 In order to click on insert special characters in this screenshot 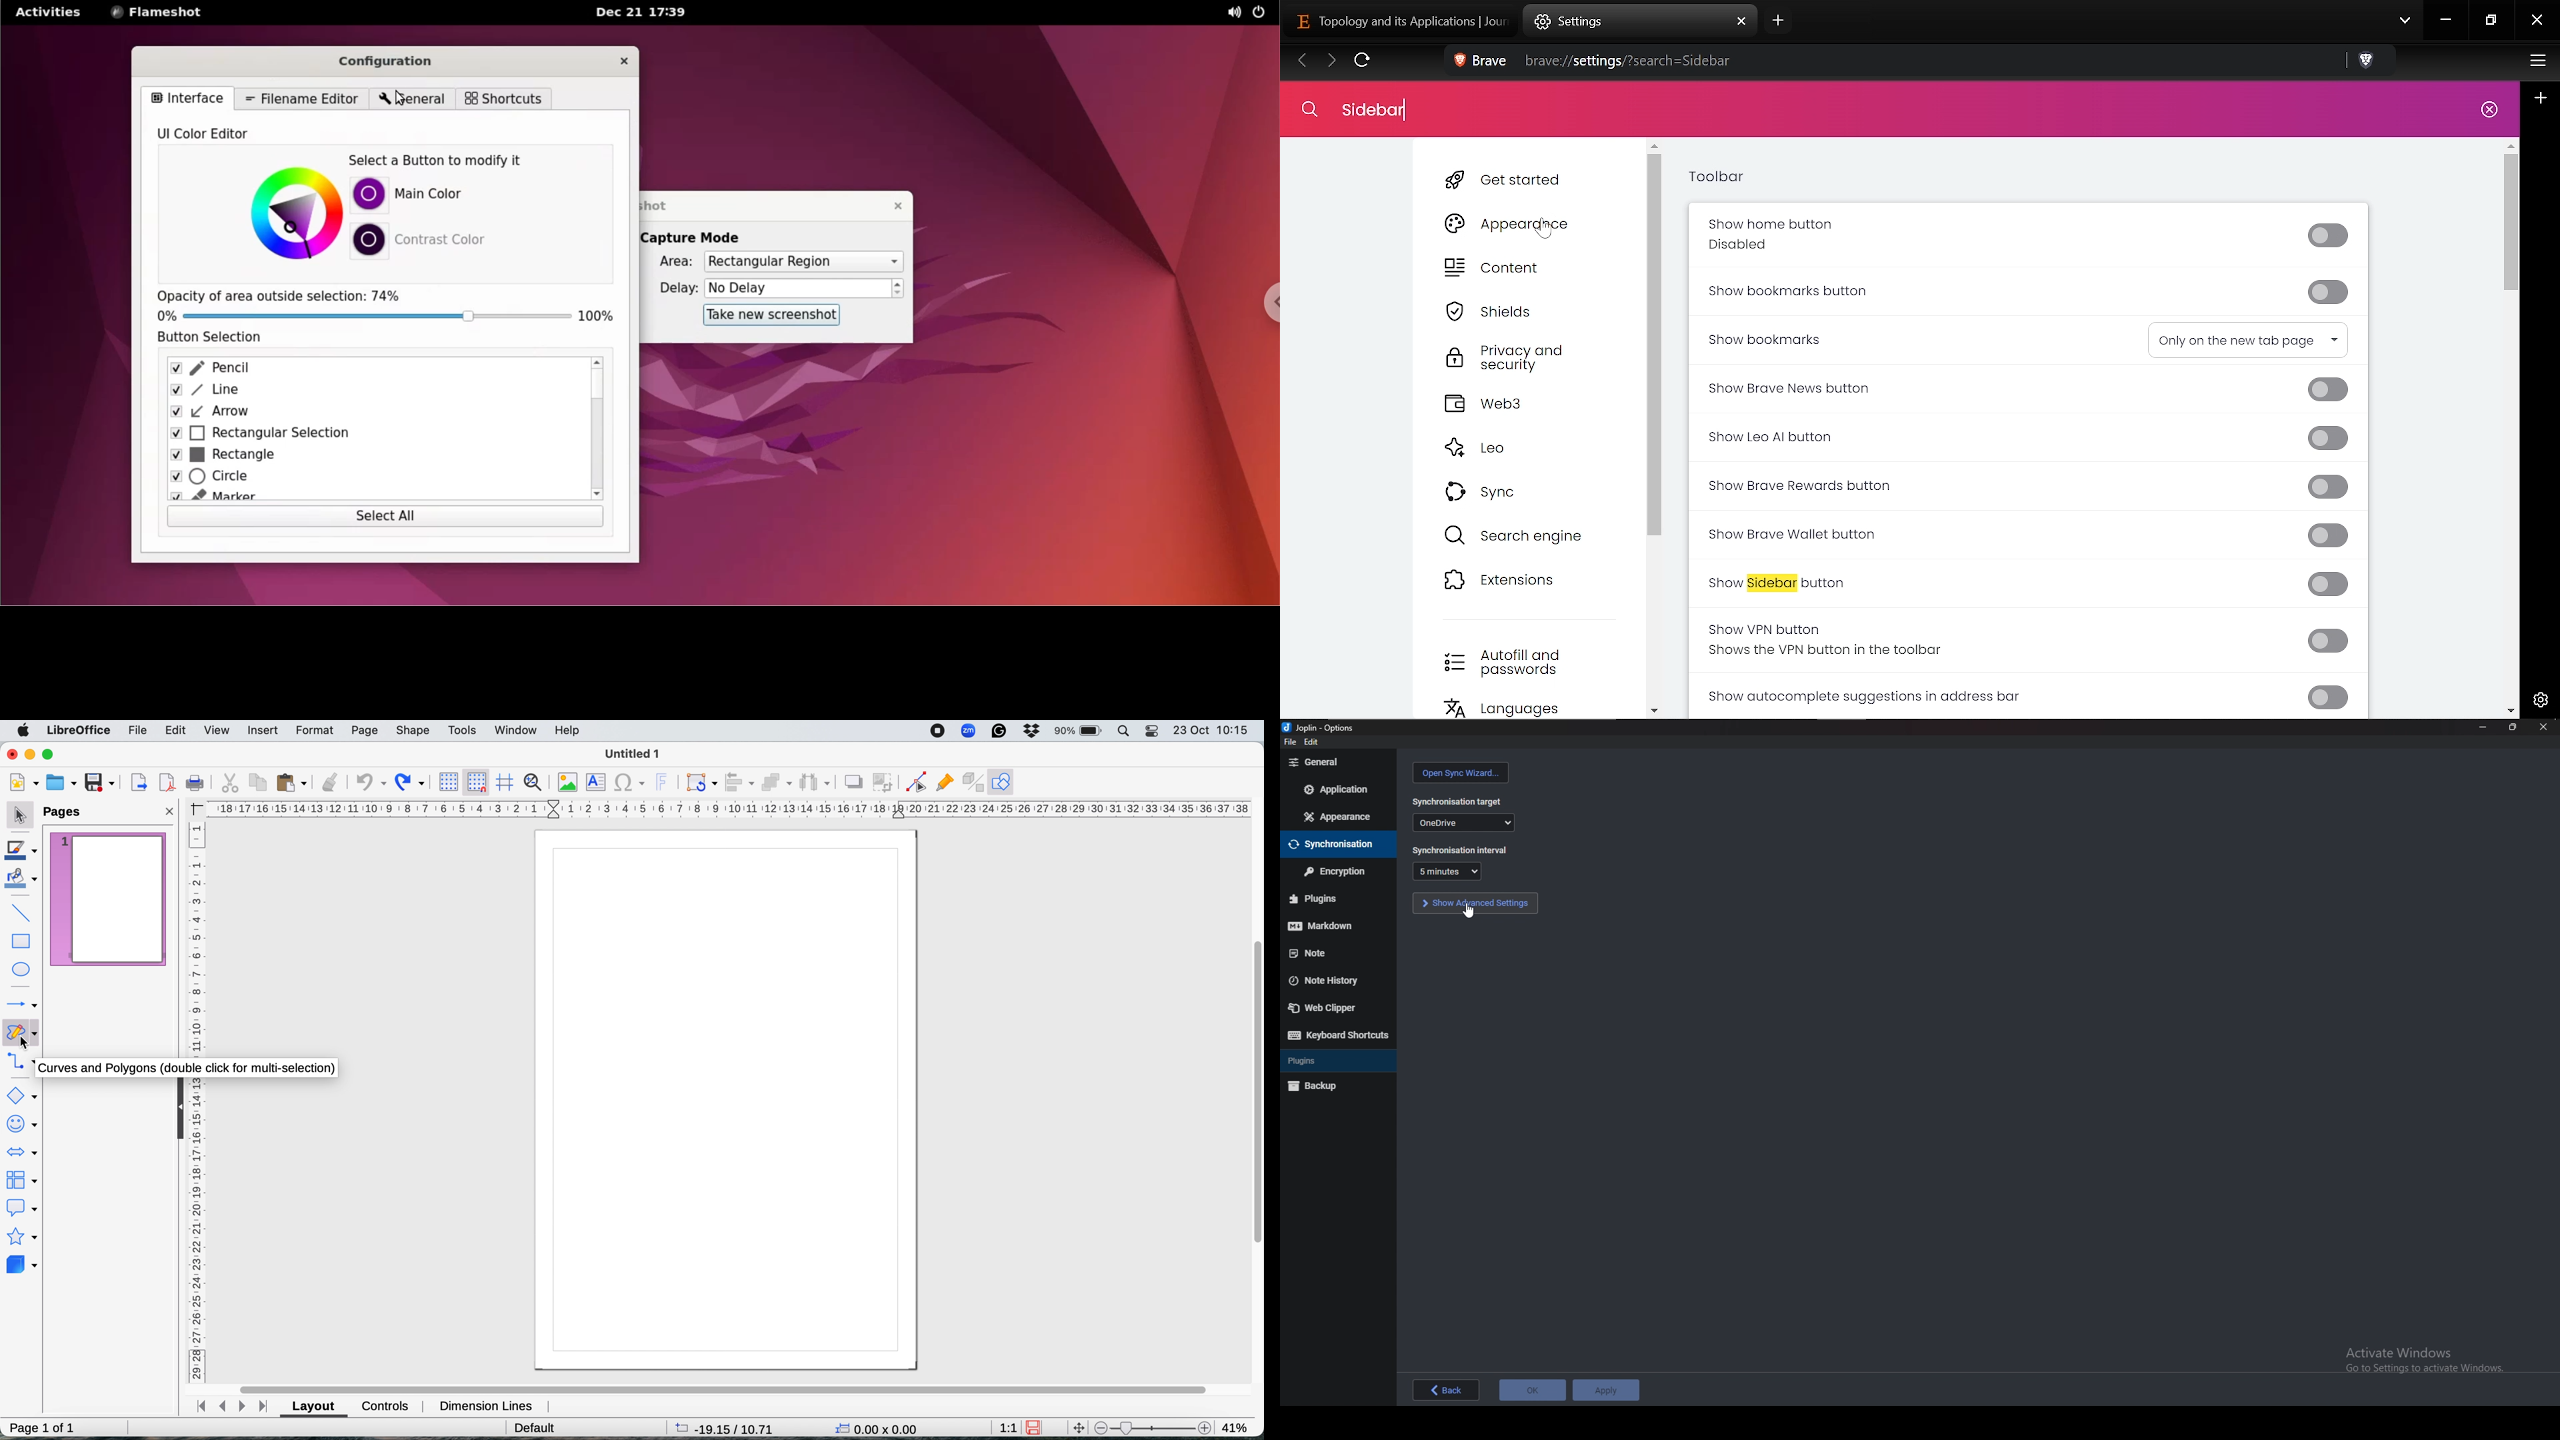, I will do `click(632, 784)`.